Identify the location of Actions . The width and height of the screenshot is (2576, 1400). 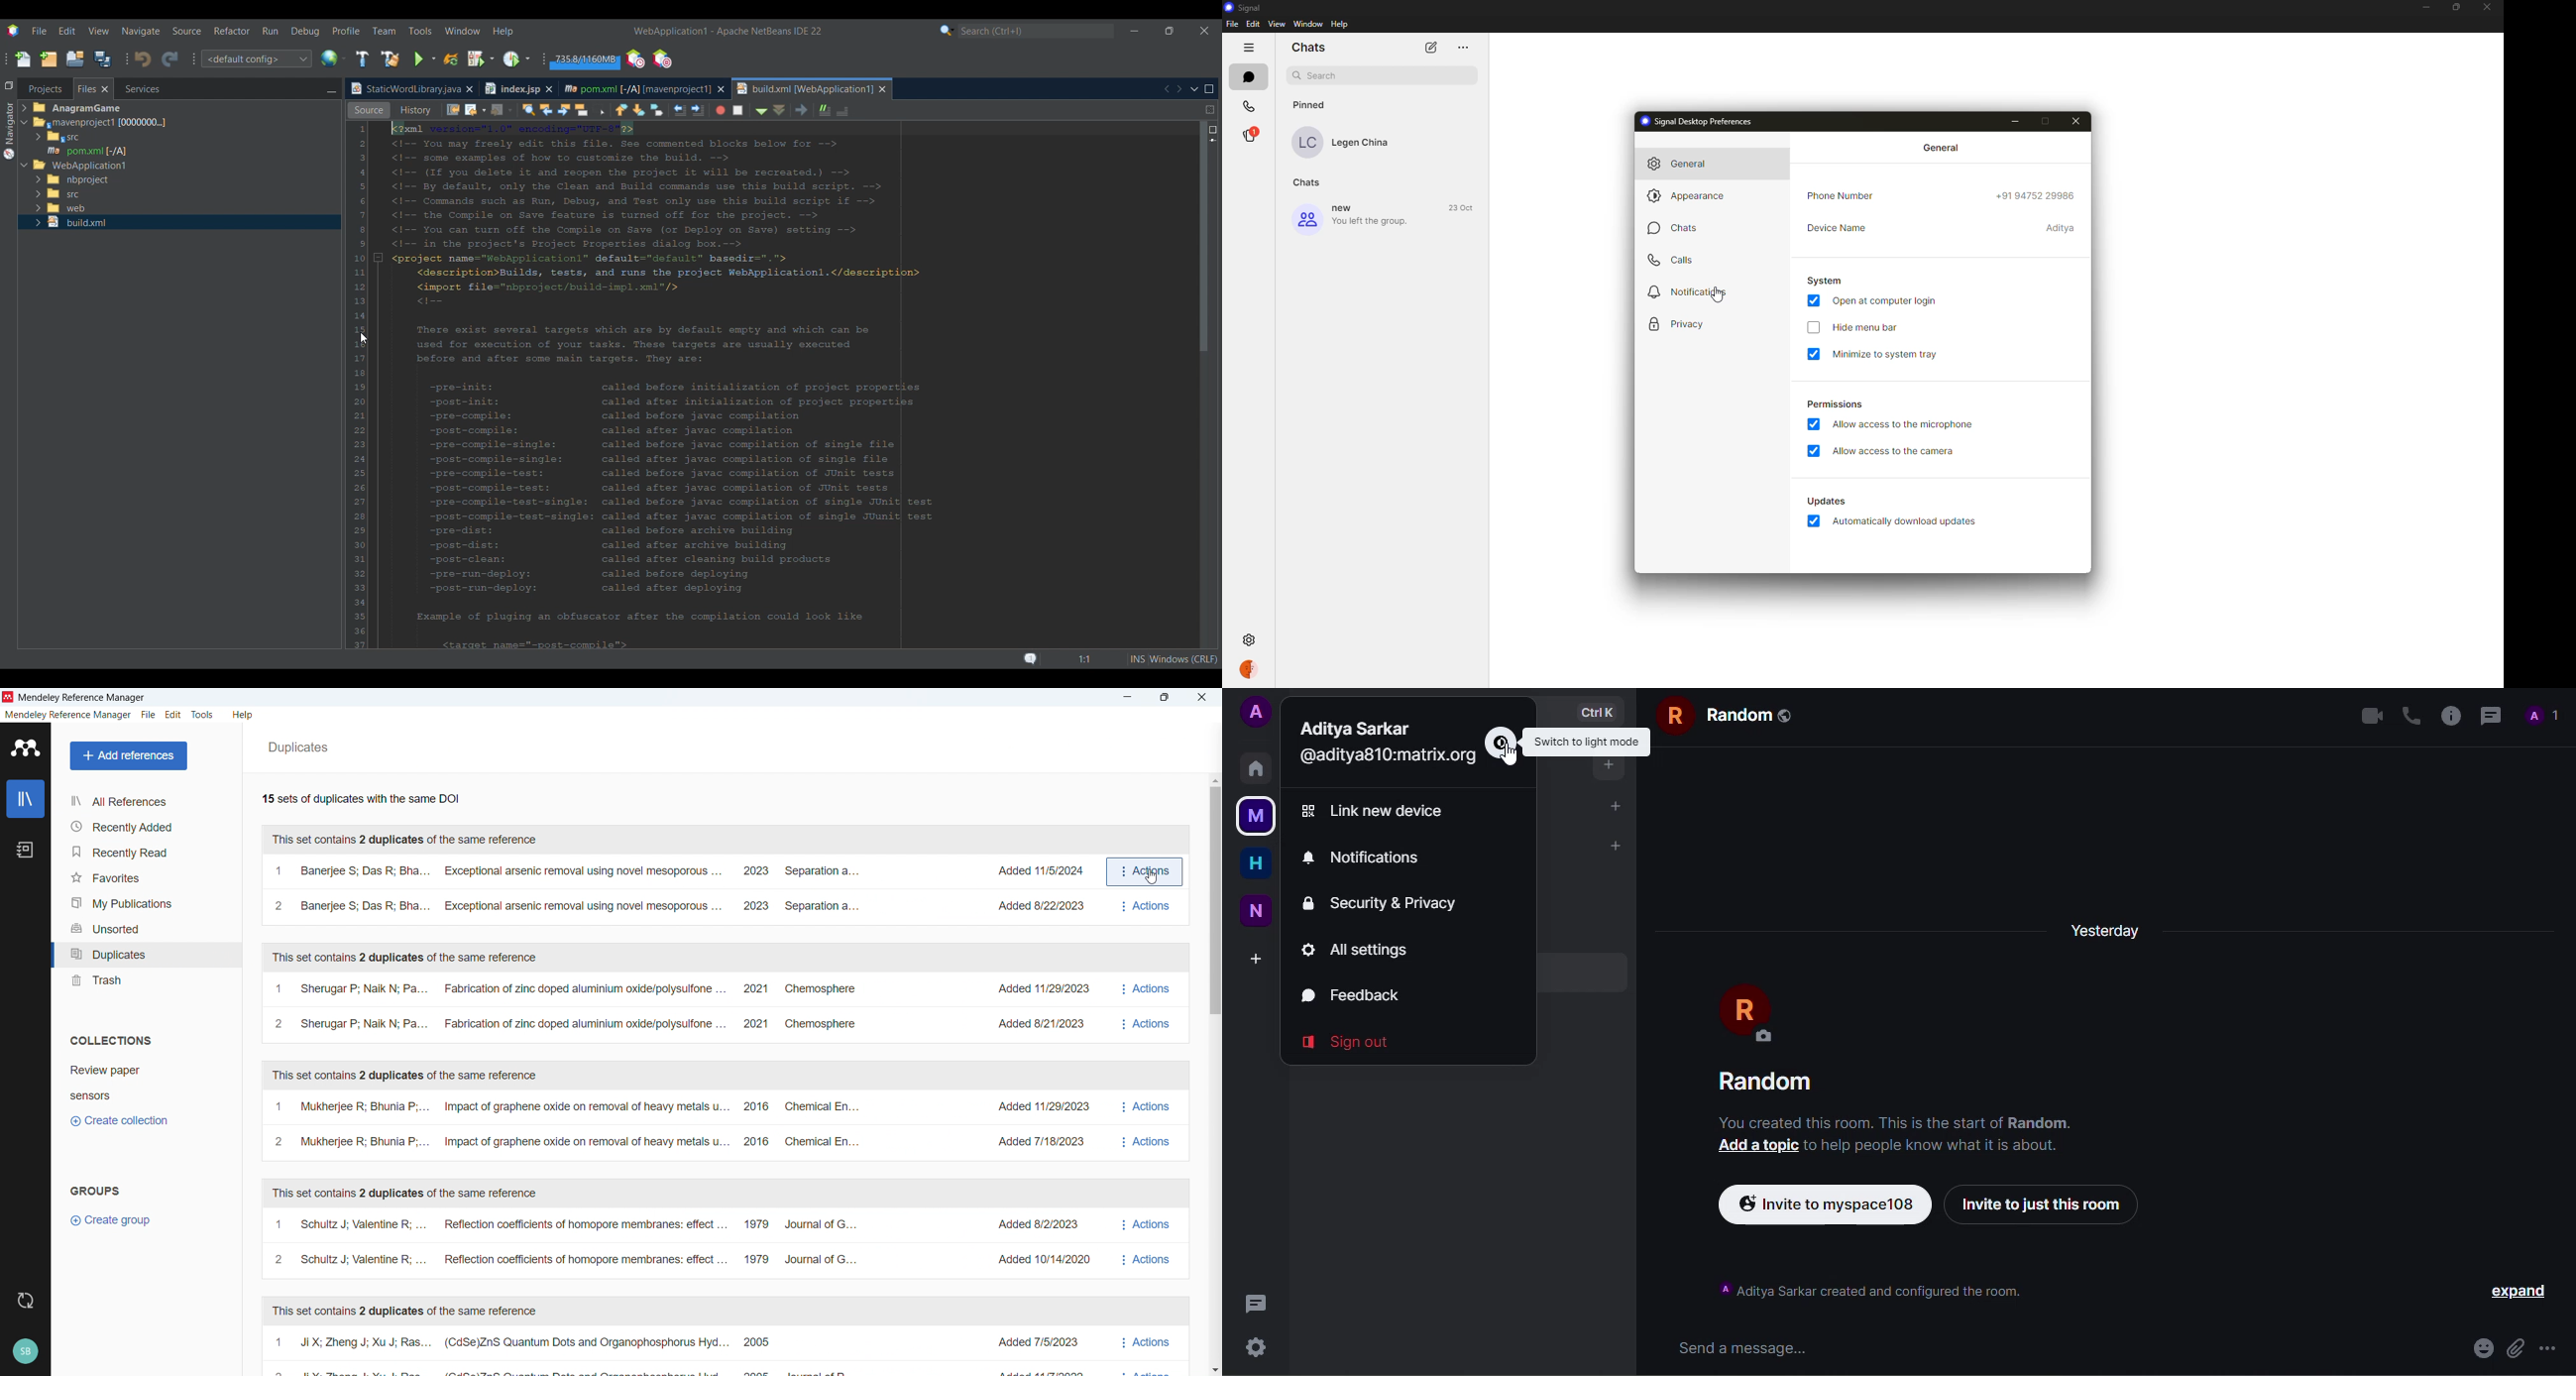
(1145, 1126).